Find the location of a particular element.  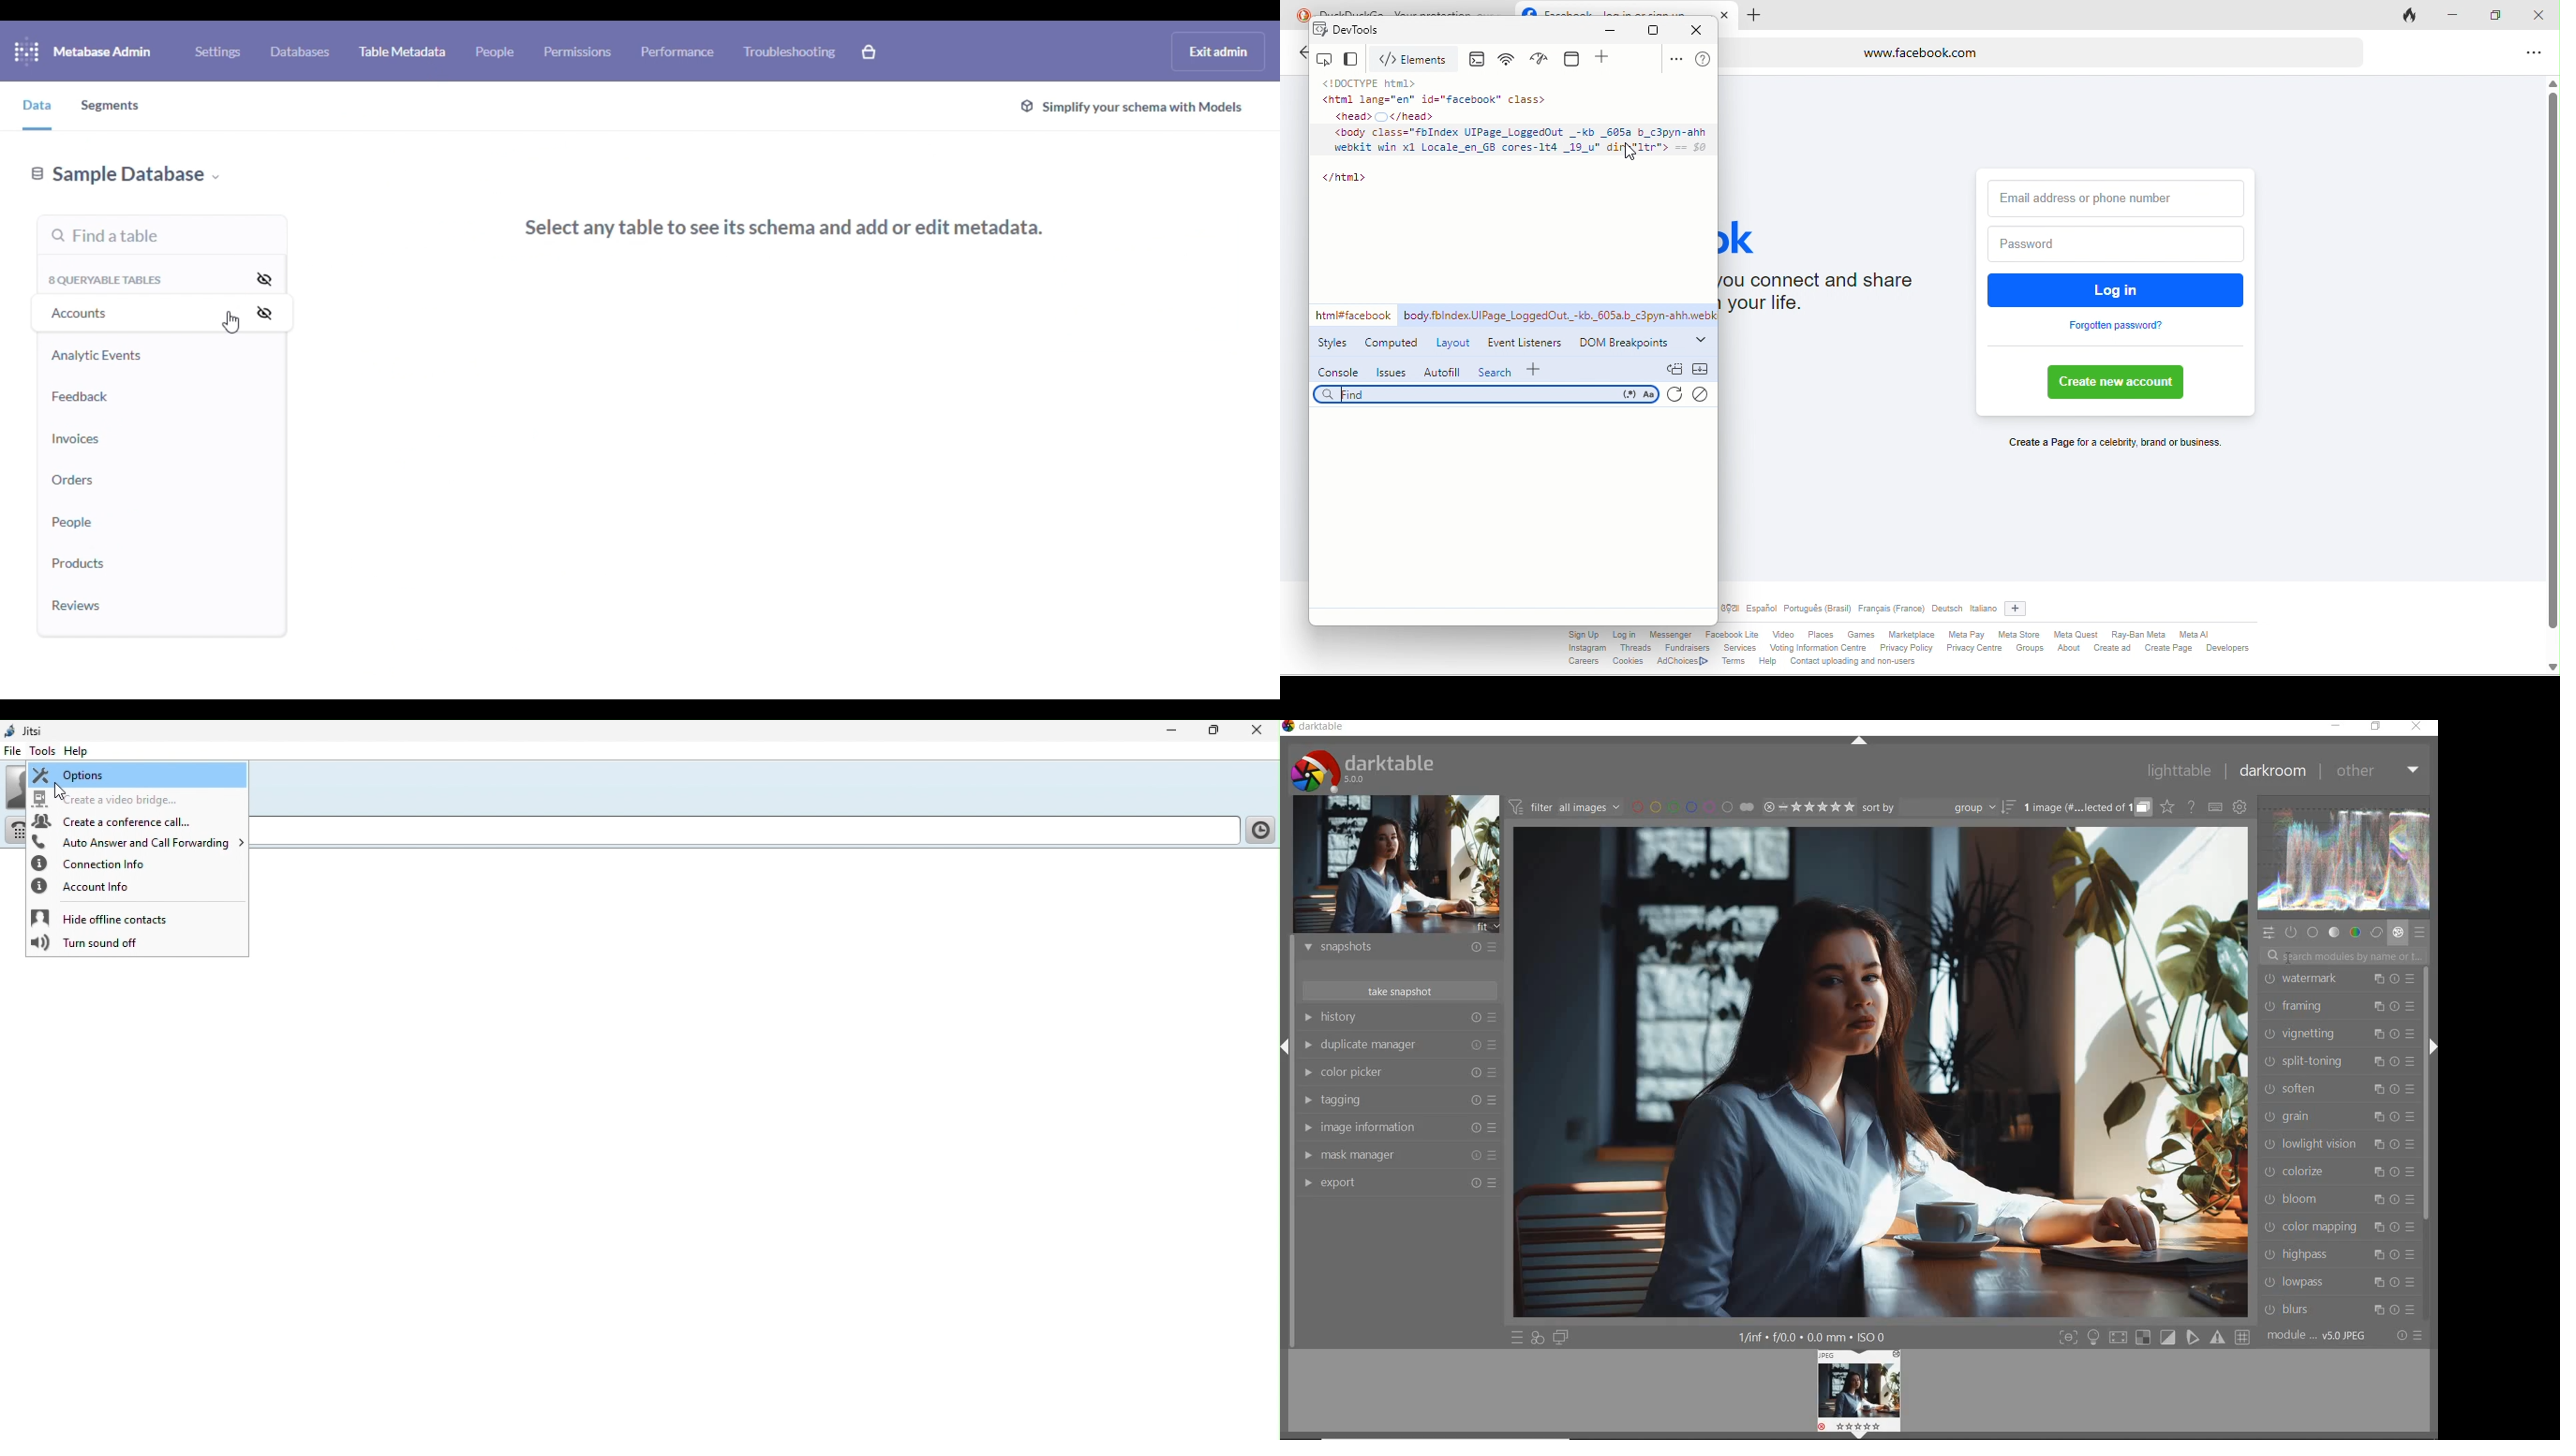

help is located at coordinates (80, 751).